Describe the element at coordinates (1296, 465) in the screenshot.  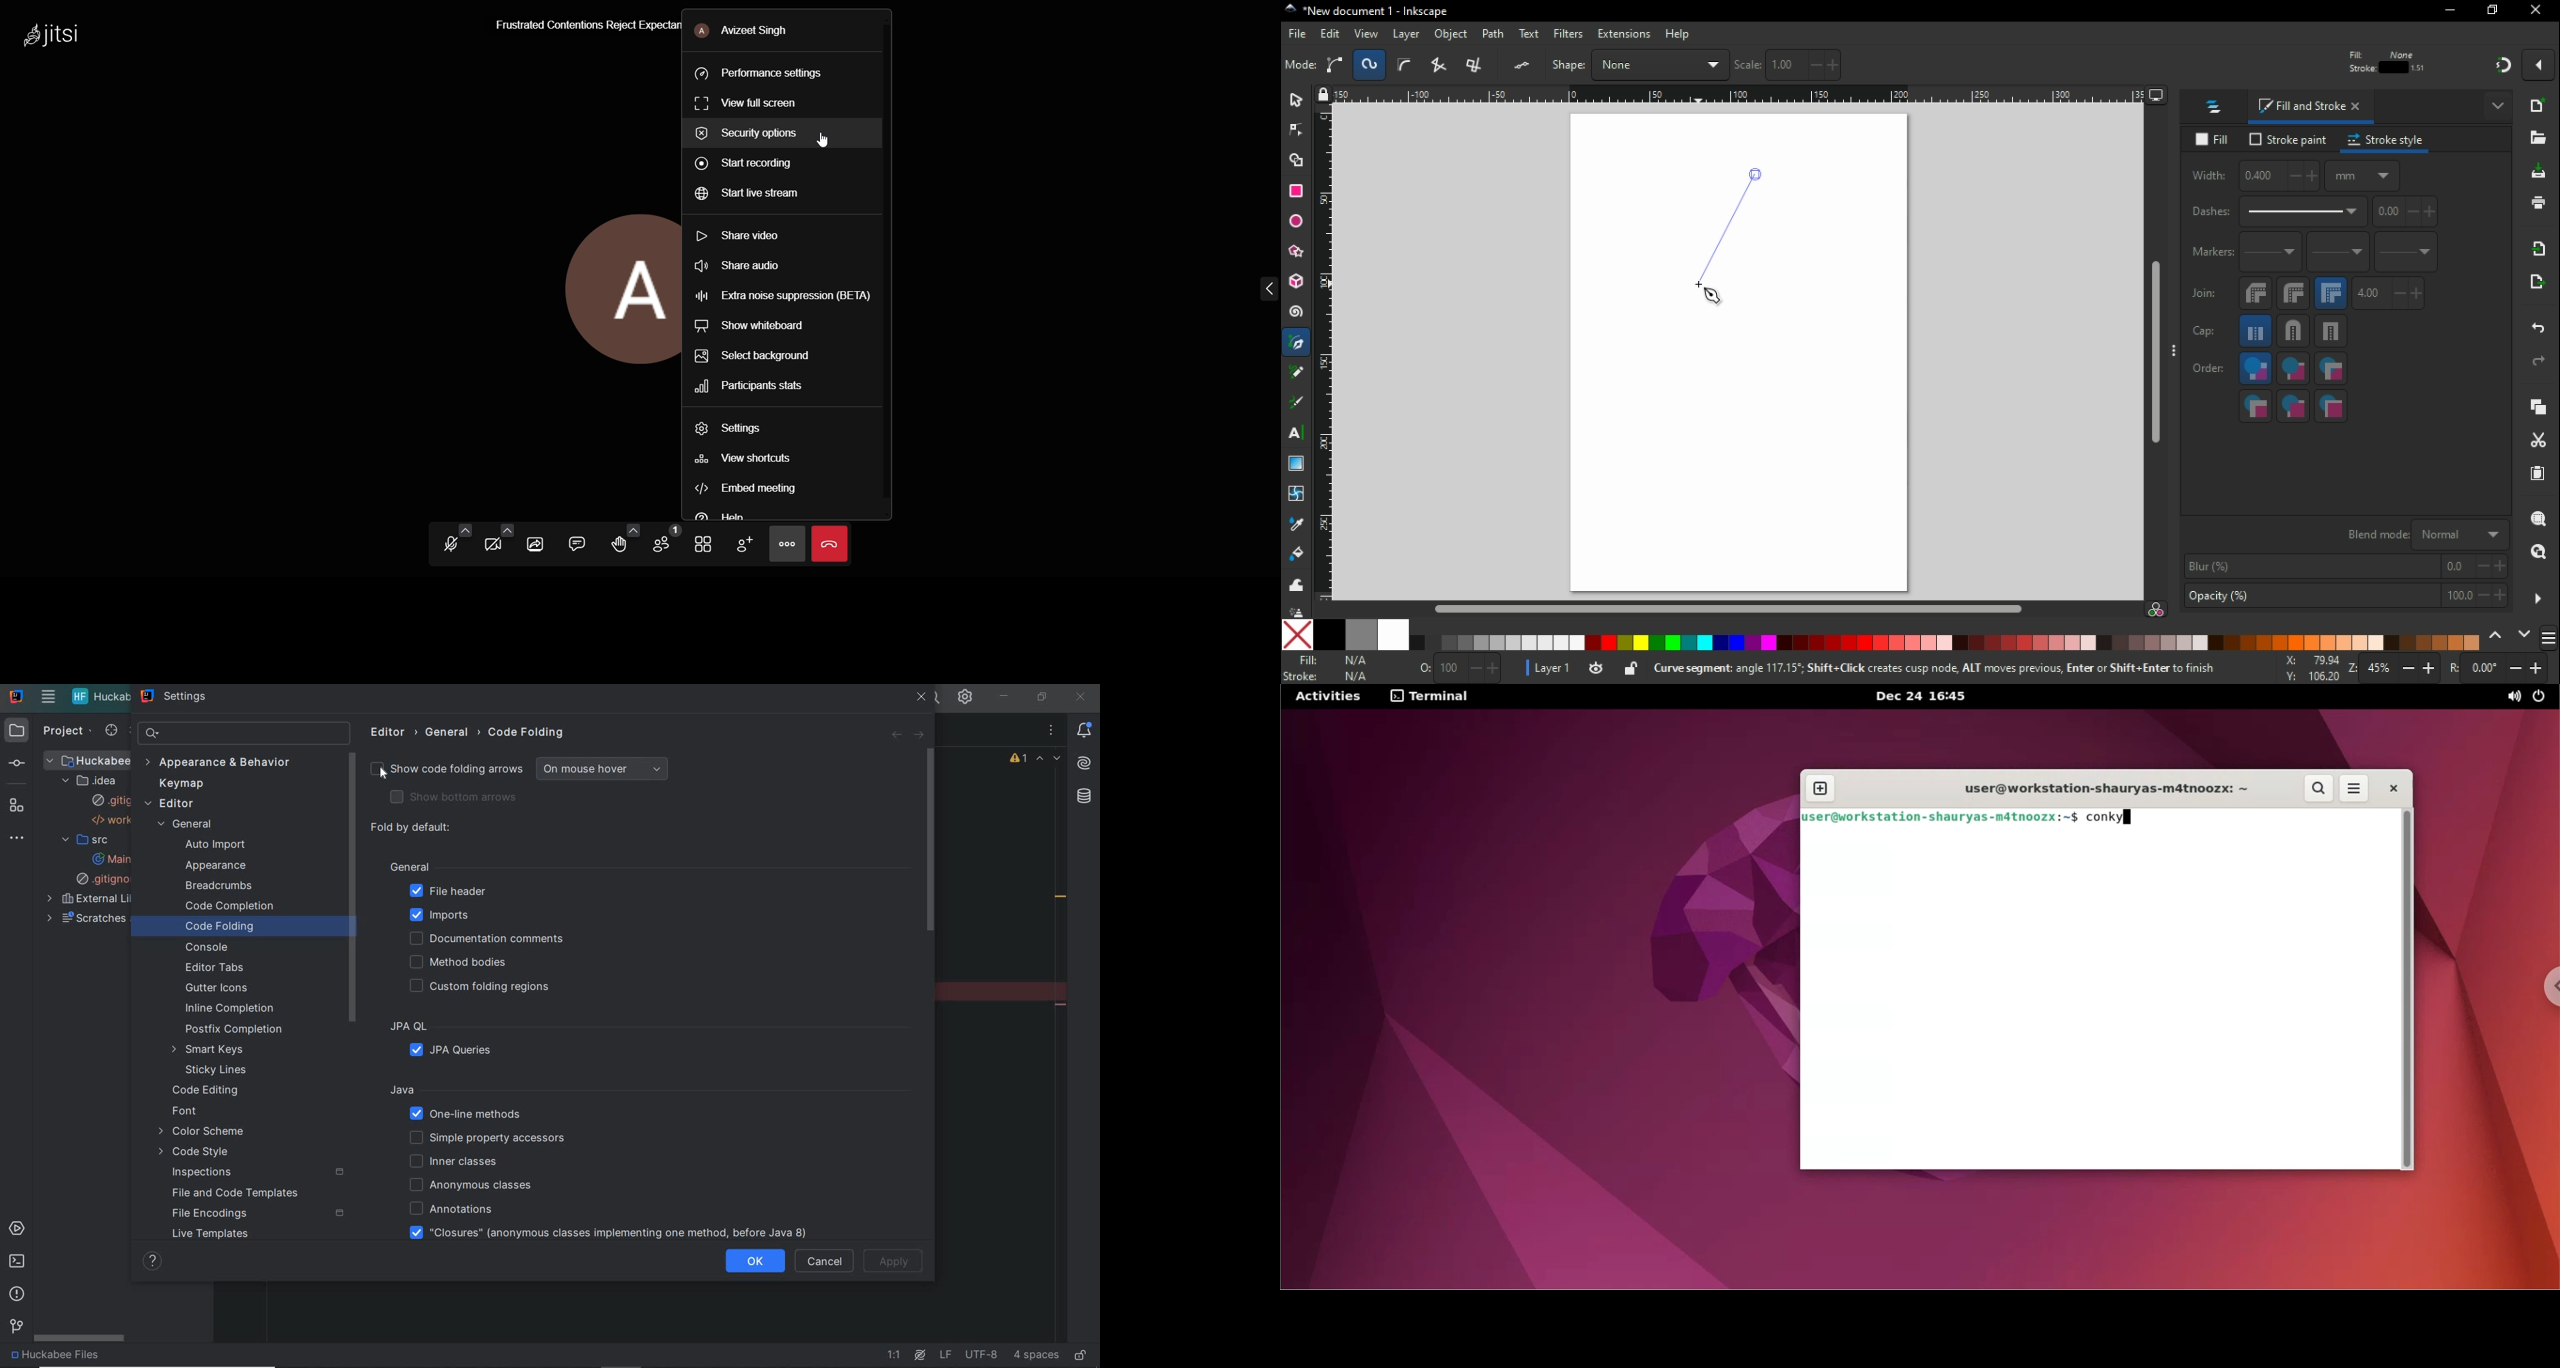
I see `gradient tool` at that location.